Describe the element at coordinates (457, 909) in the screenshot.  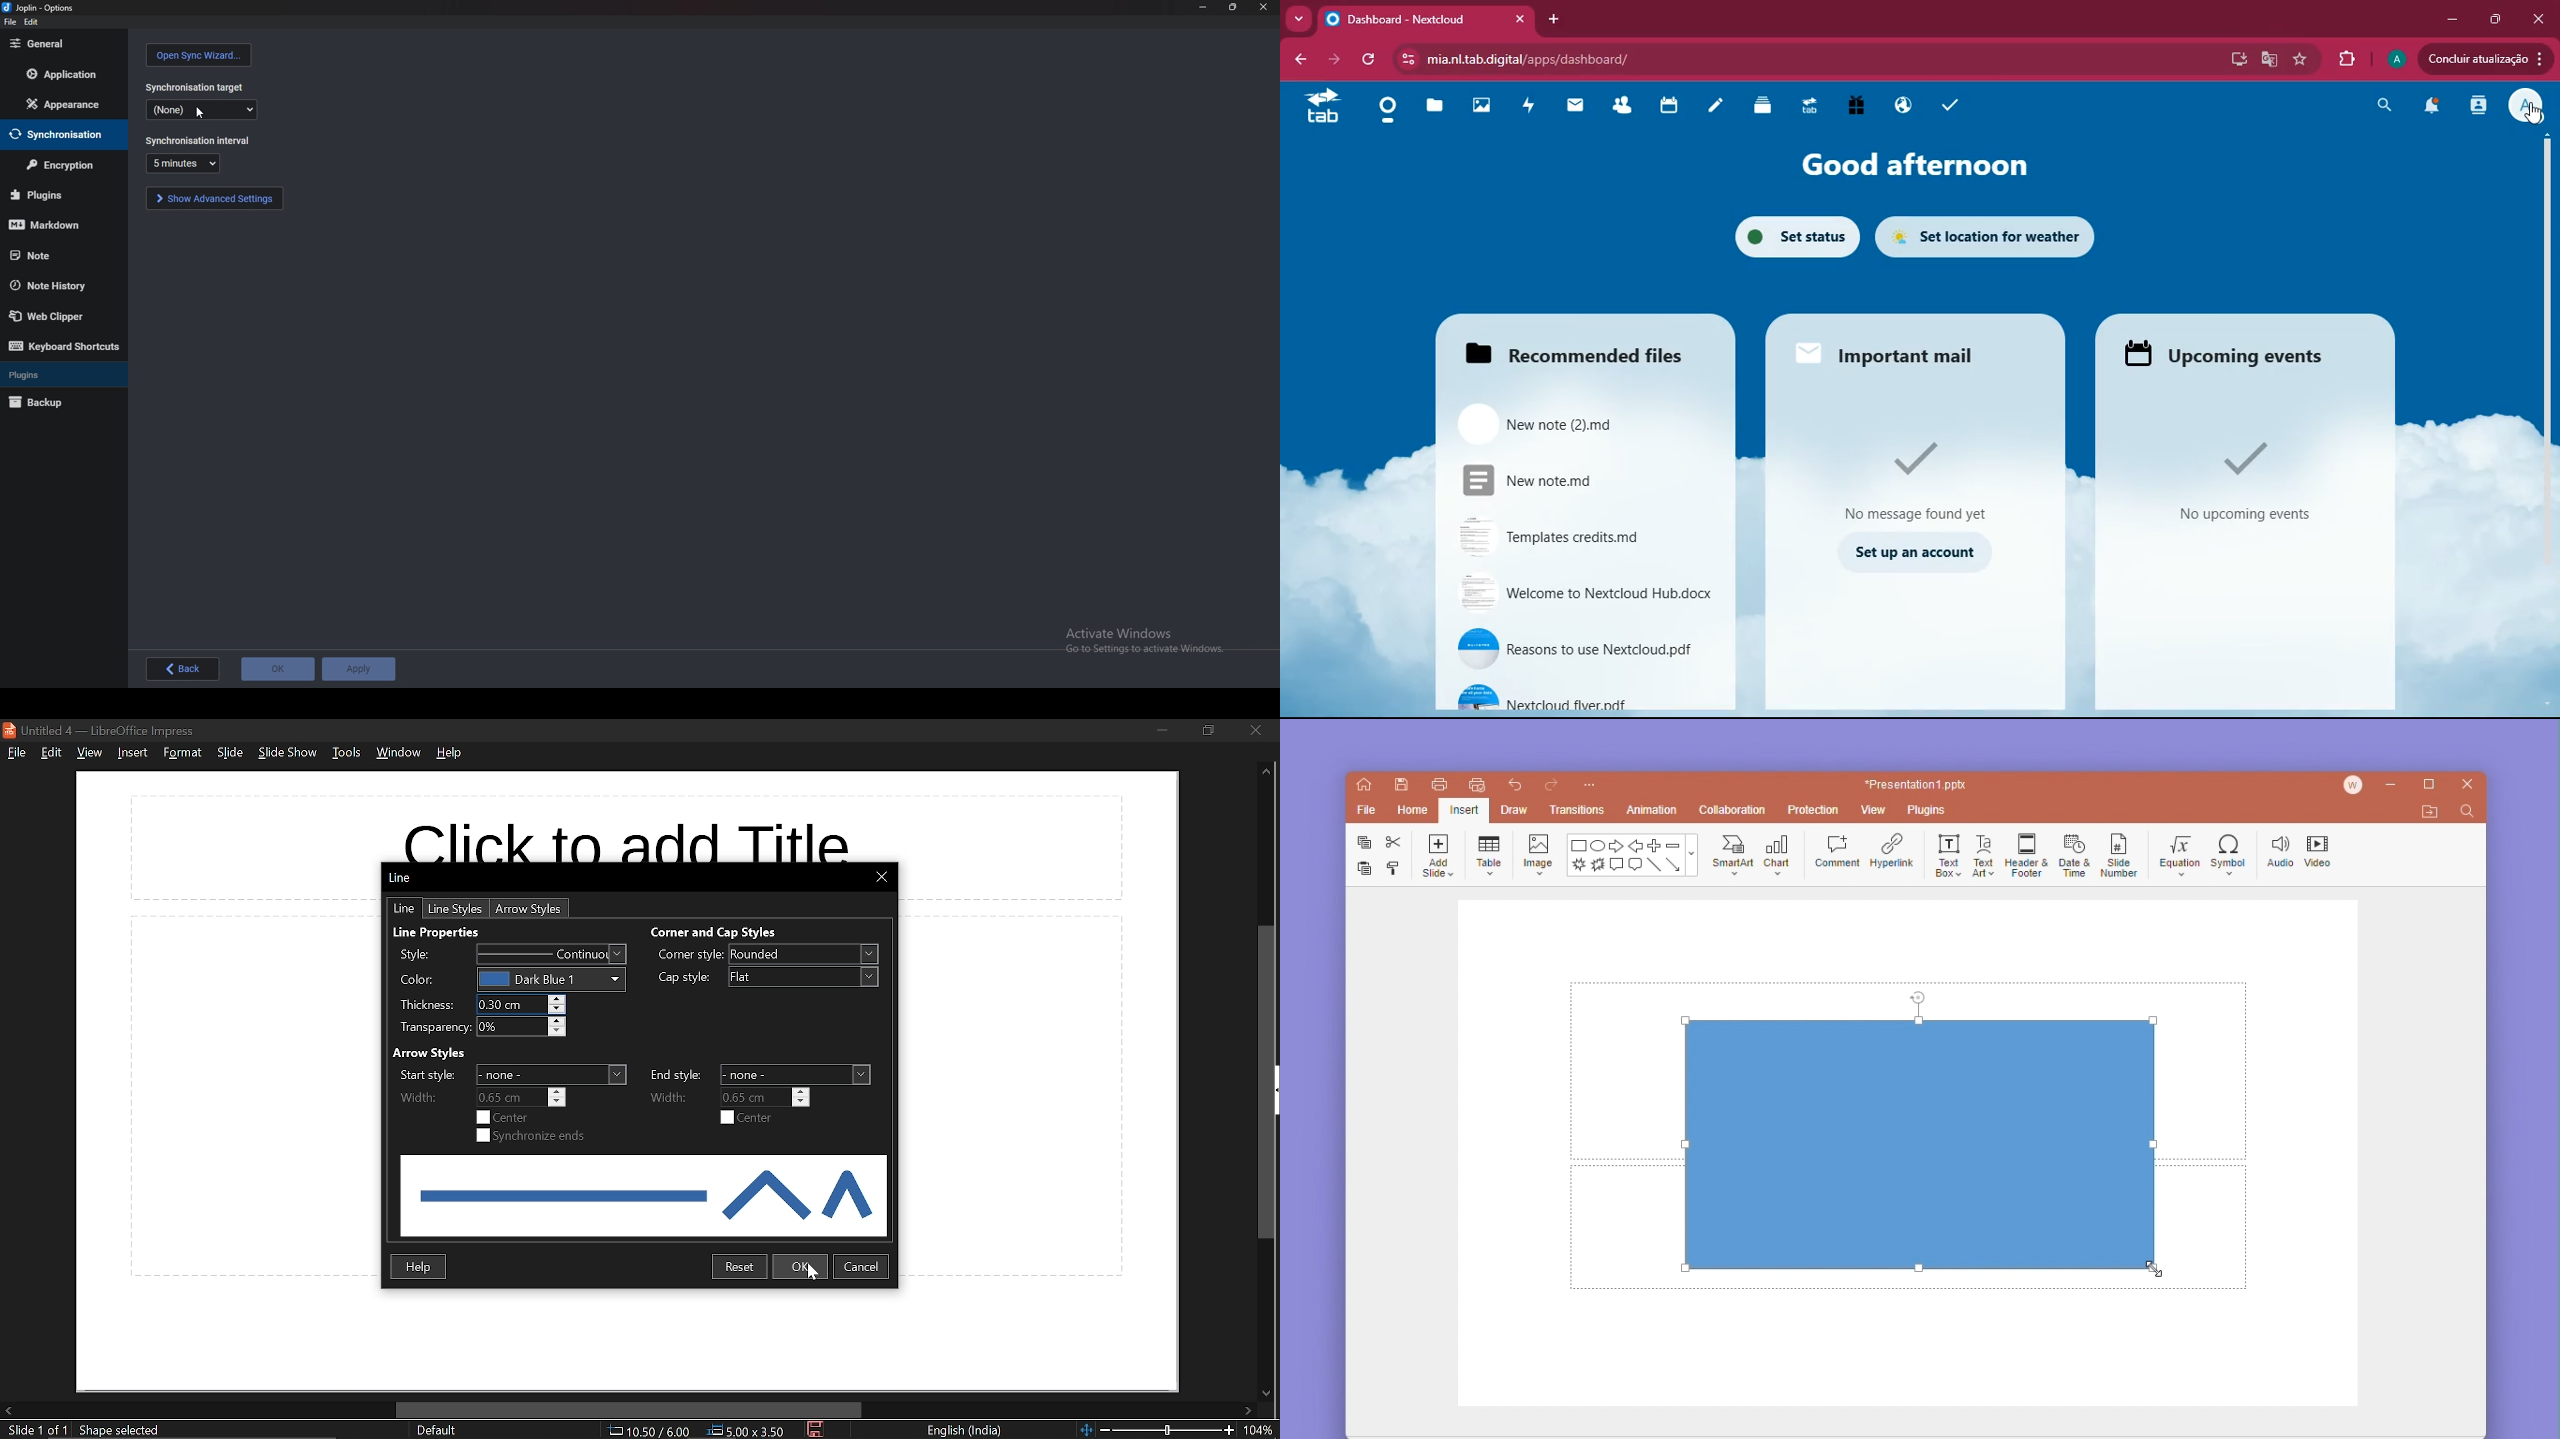
I see `line styles` at that location.